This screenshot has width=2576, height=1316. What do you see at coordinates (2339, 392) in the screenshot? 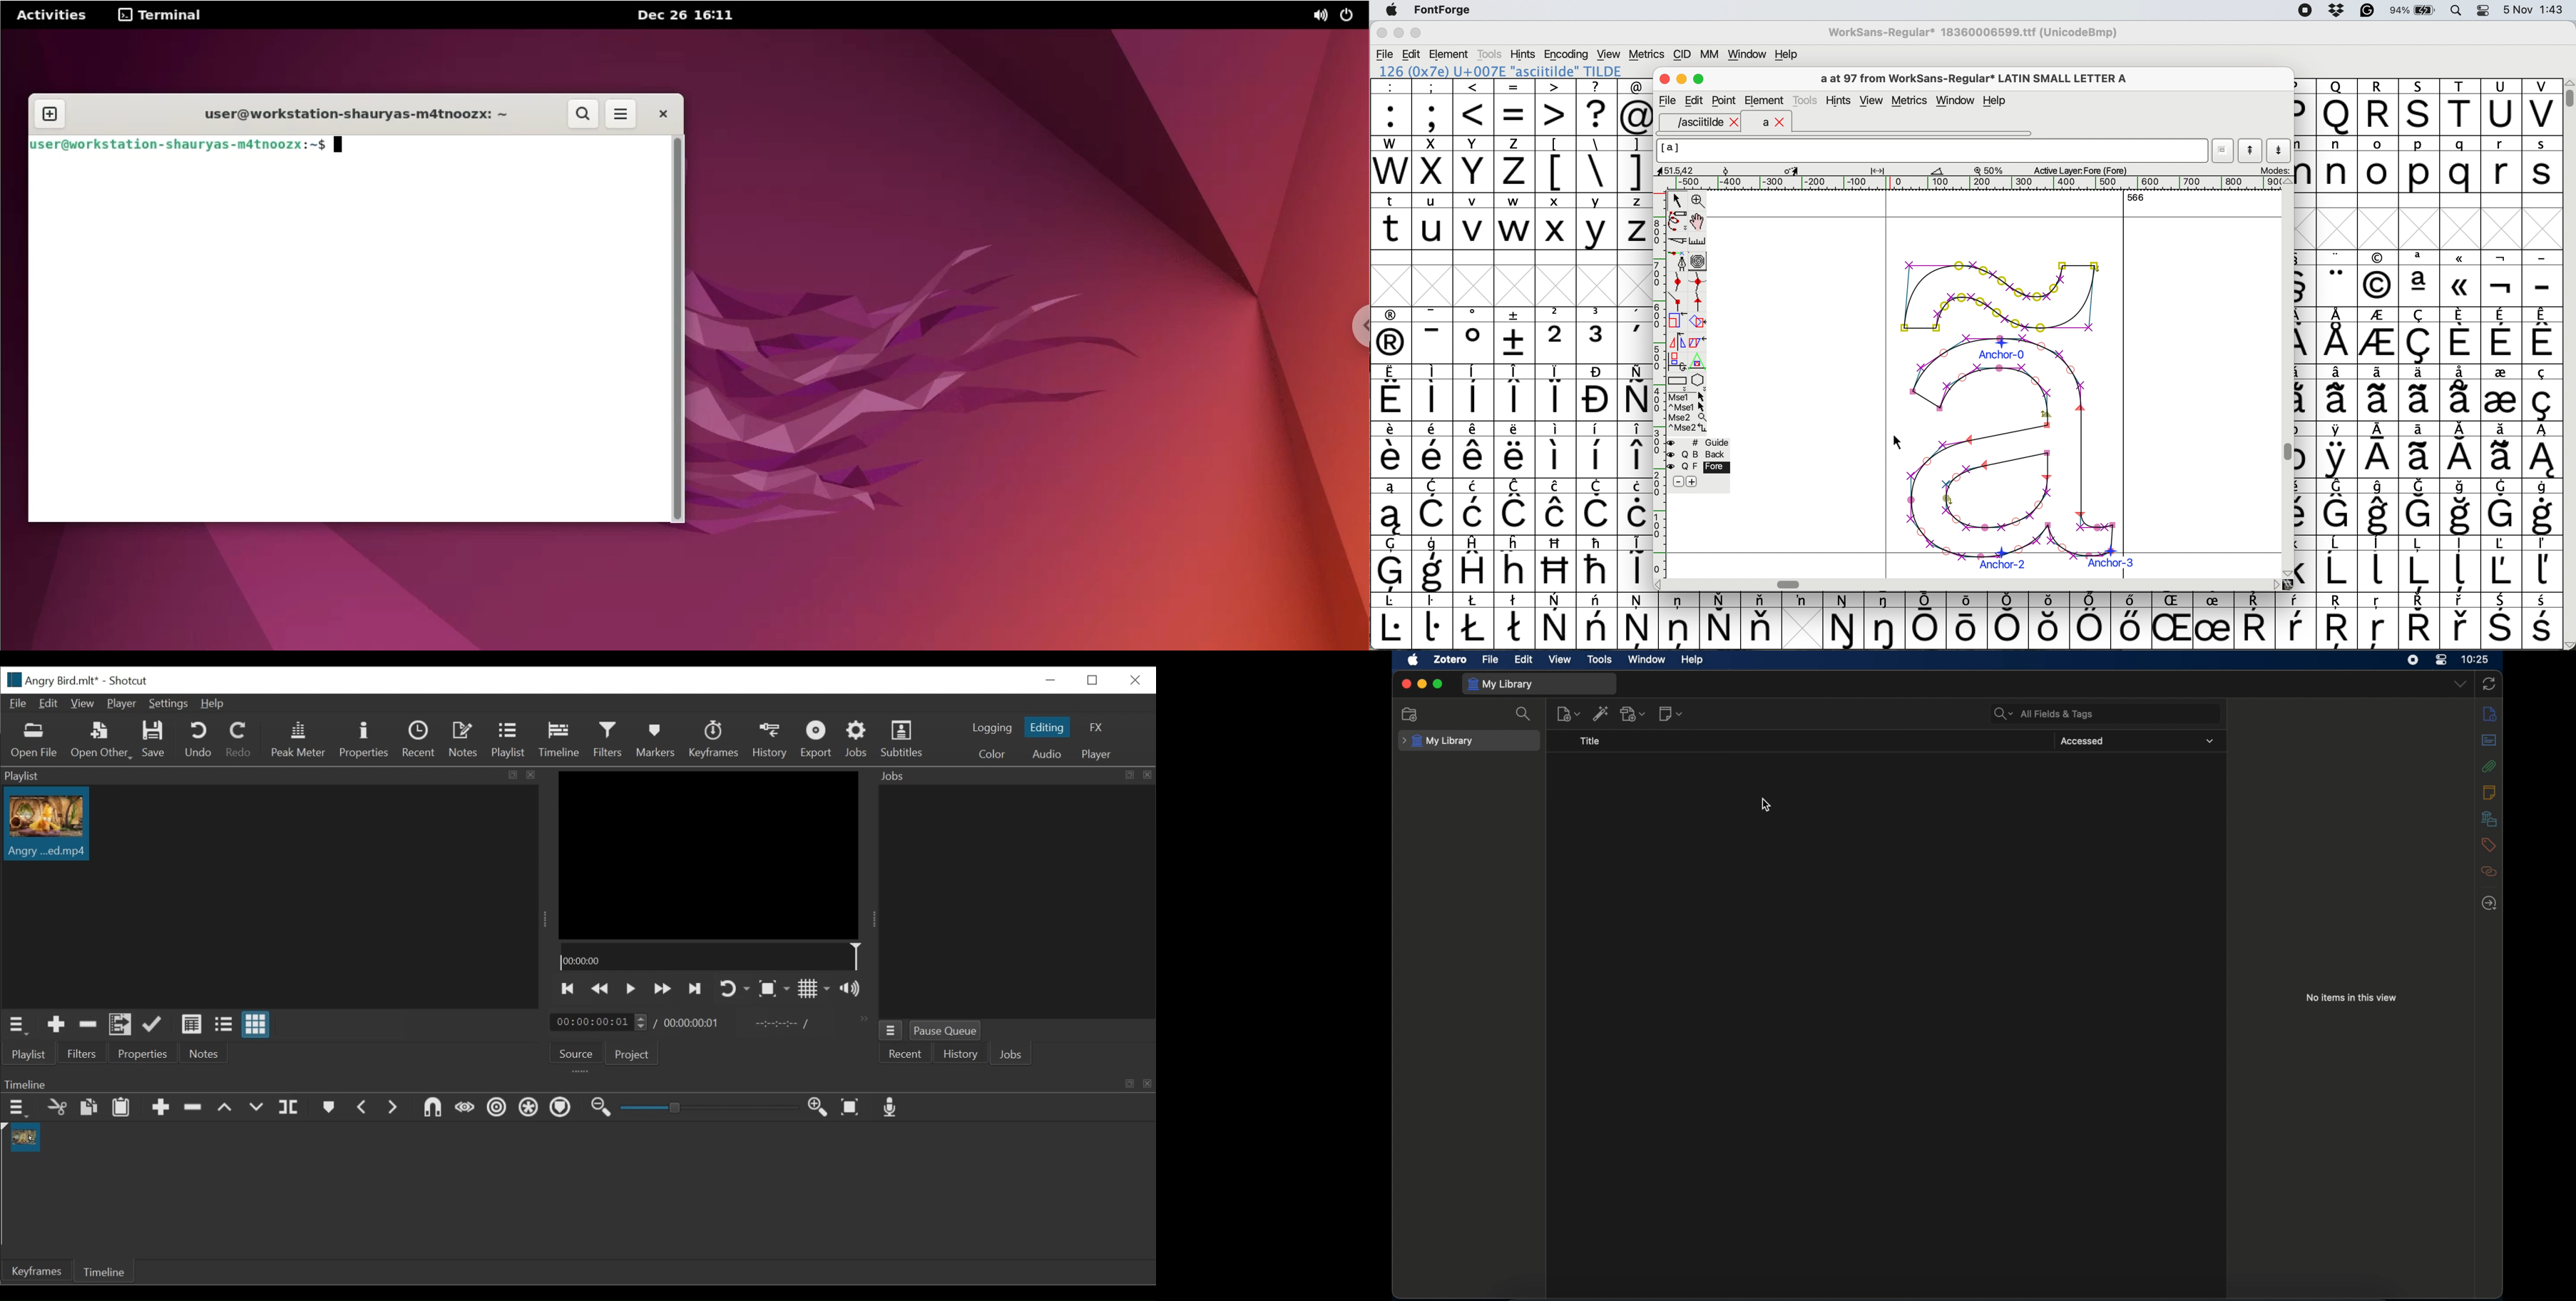
I see `symbol` at bounding box center [2339, 392].